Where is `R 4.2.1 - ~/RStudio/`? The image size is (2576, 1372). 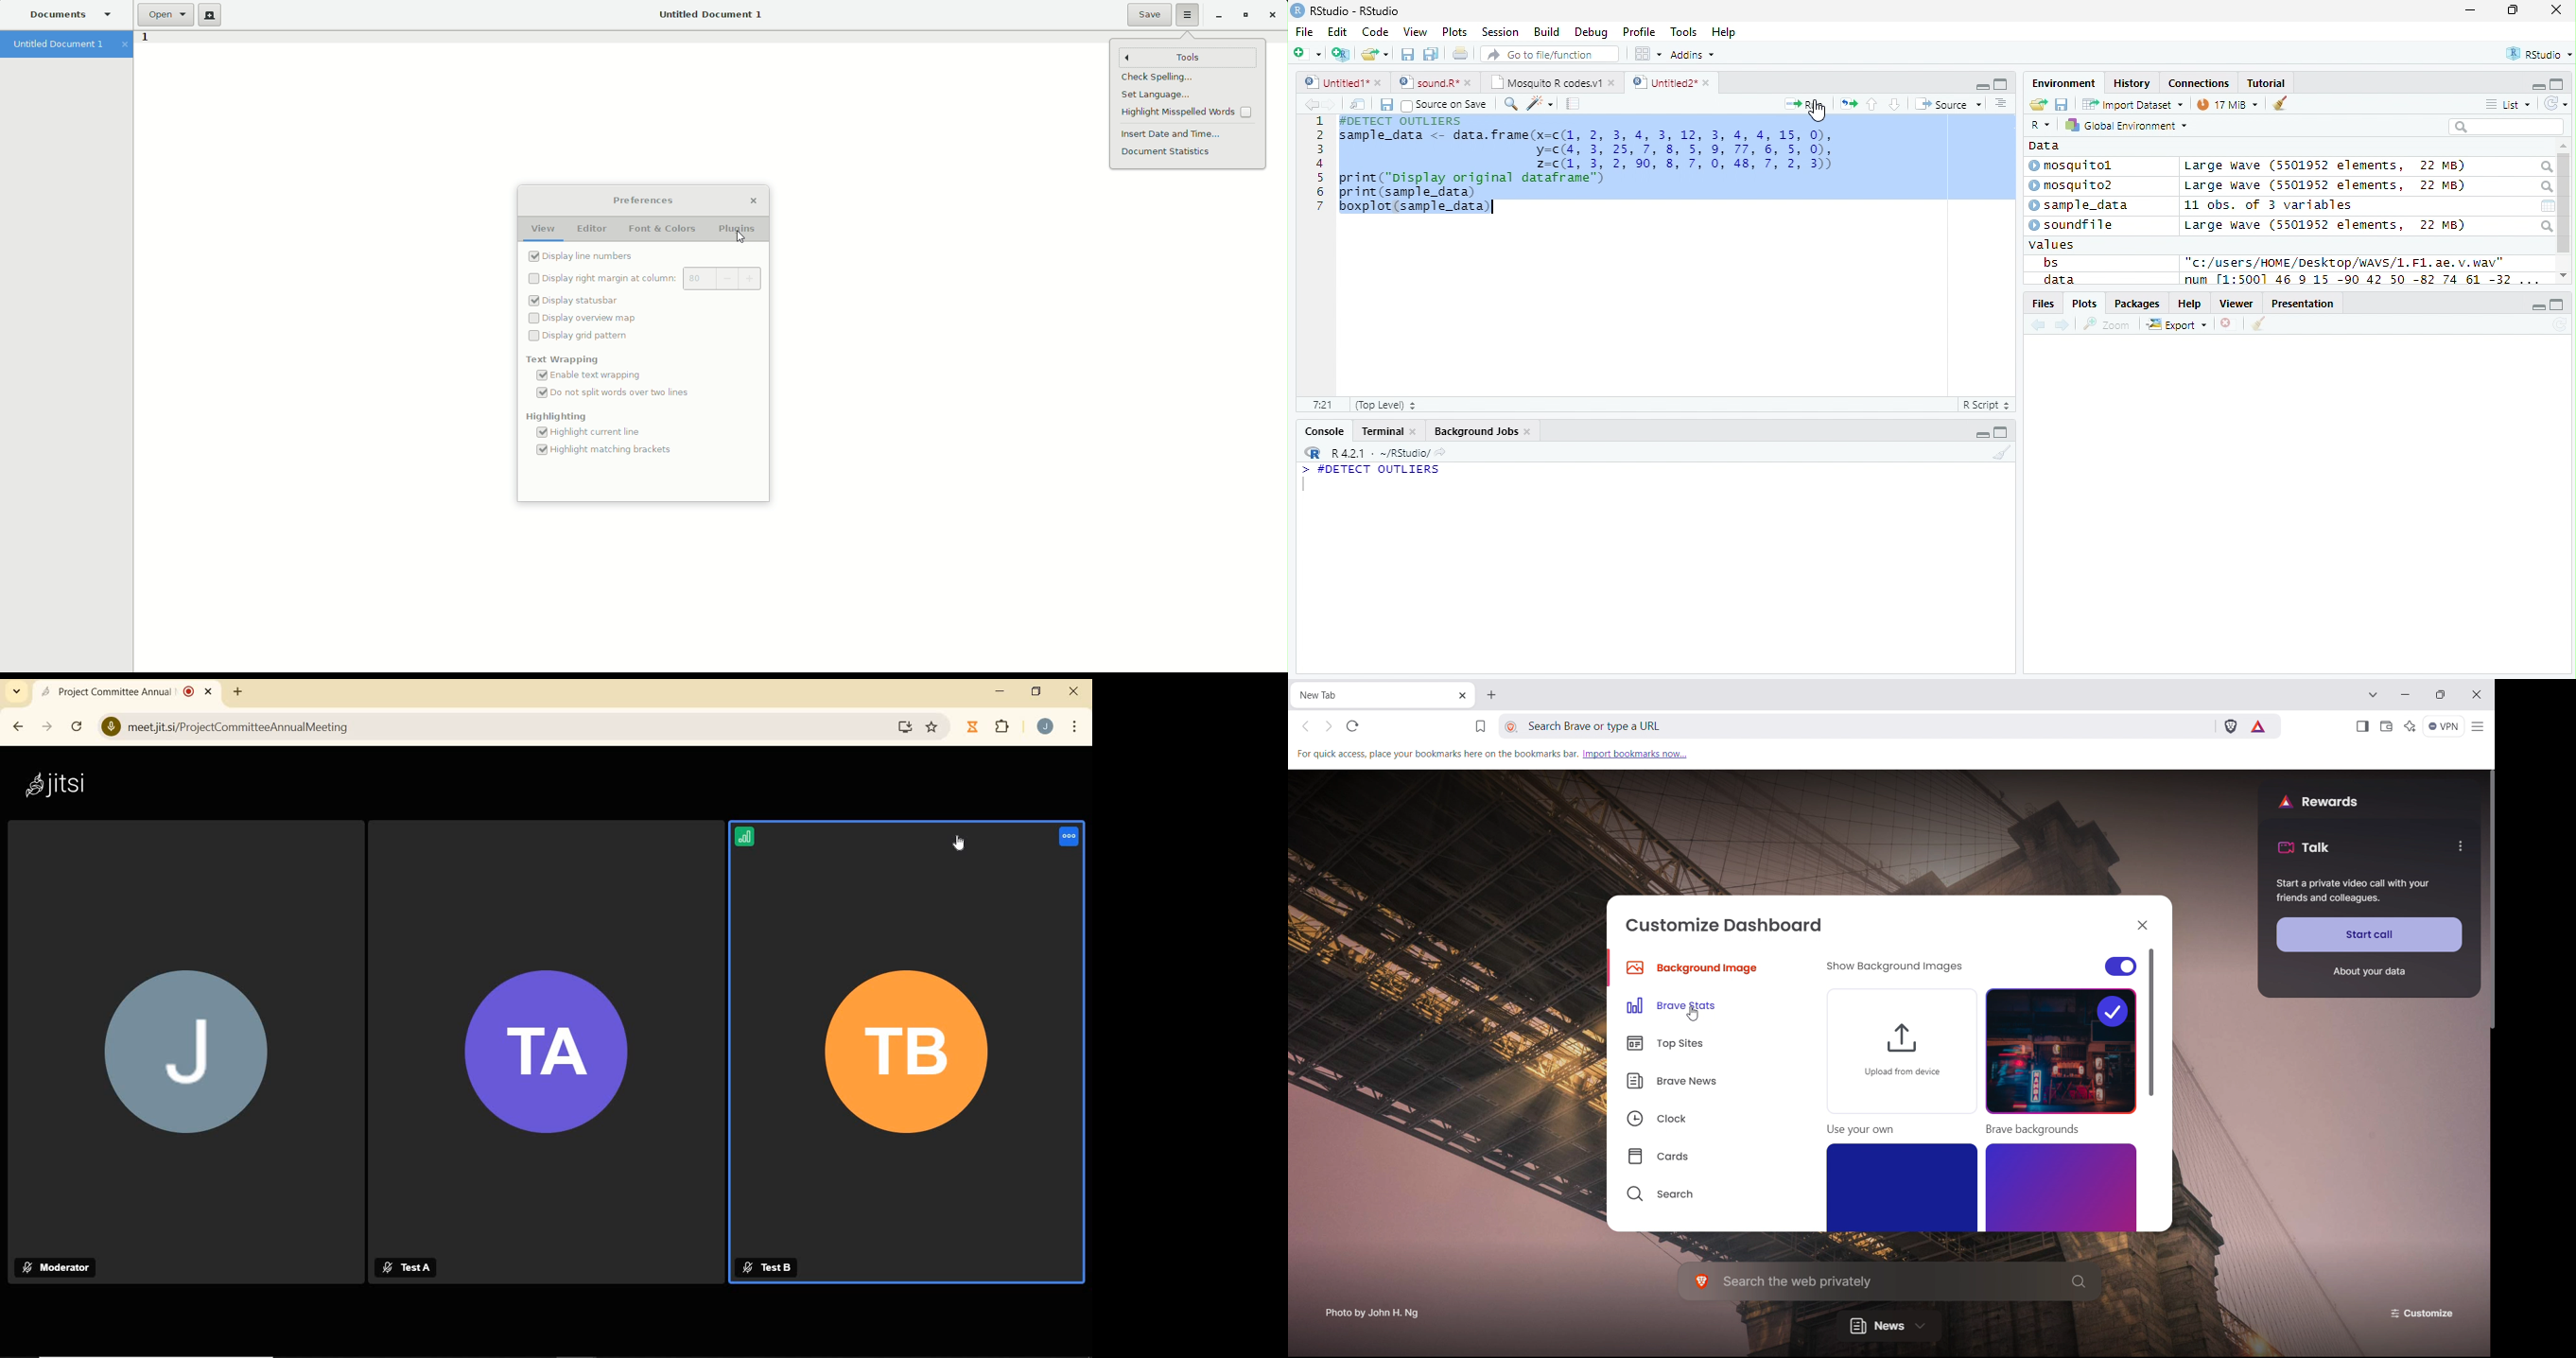
R 4.2.1 - ~/RStudio/ is located at coordinates (1381, 455).